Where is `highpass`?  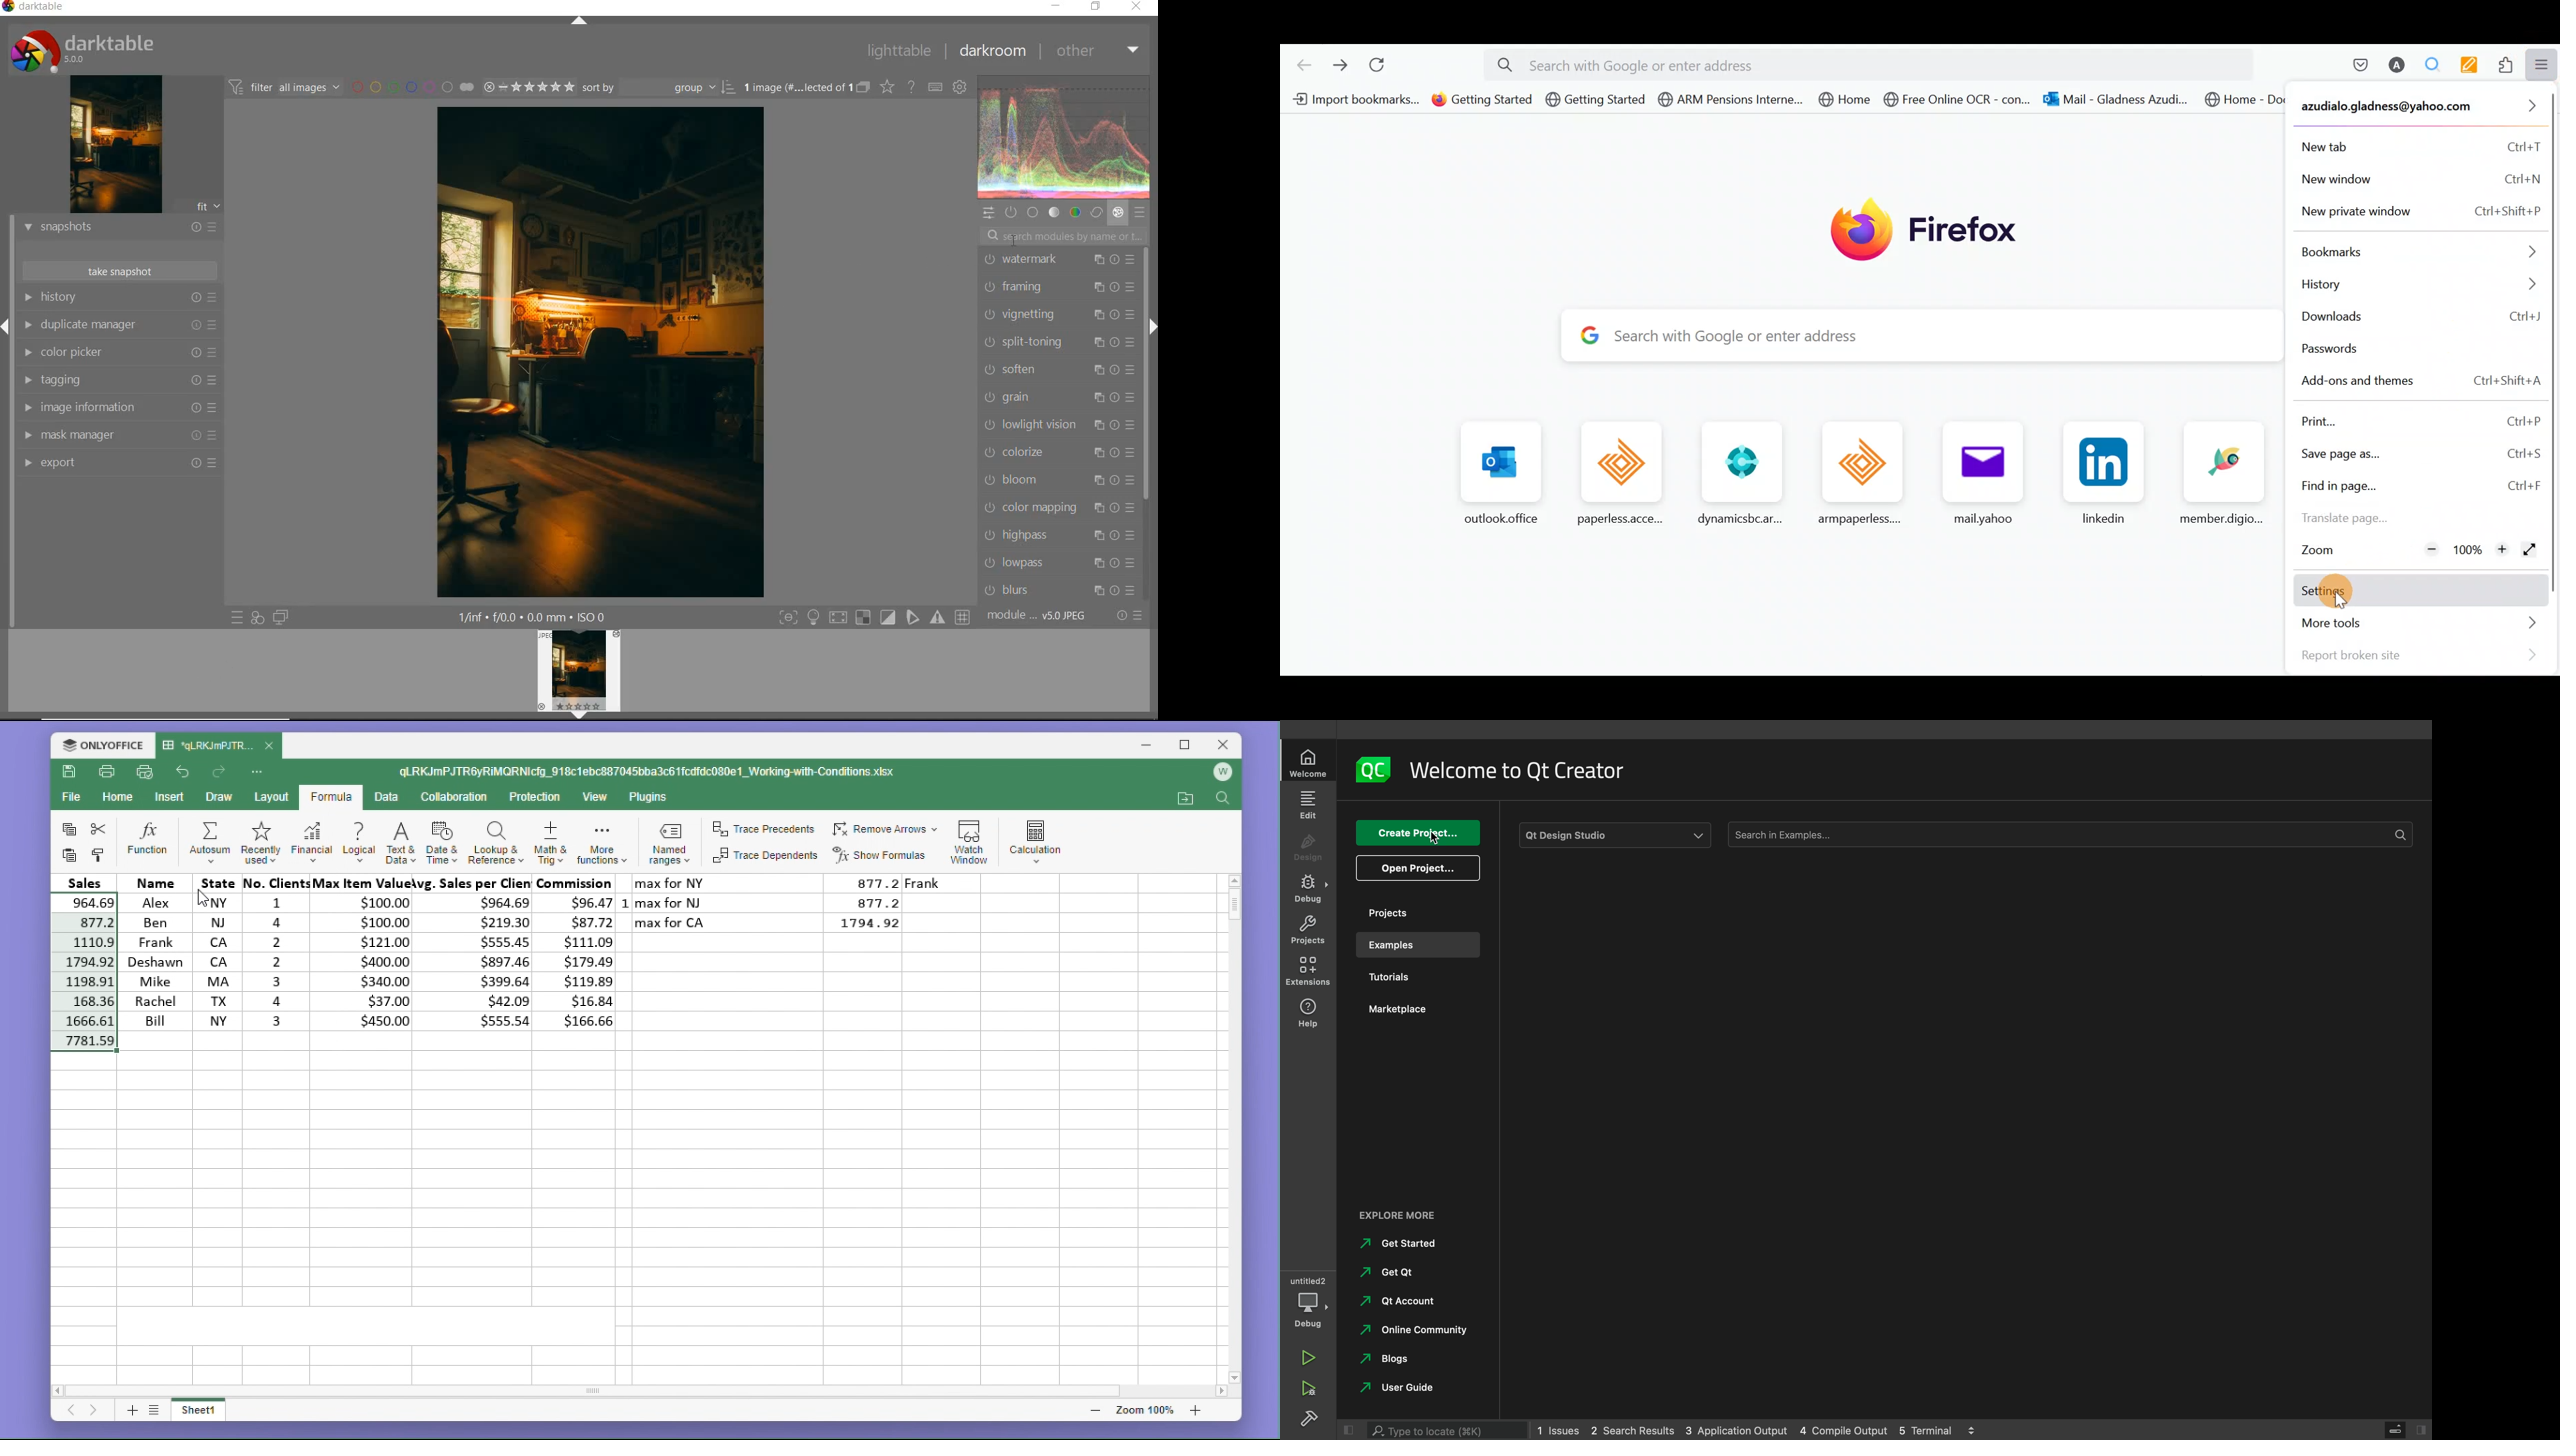 highpass is located at coordinates (1059, 535).